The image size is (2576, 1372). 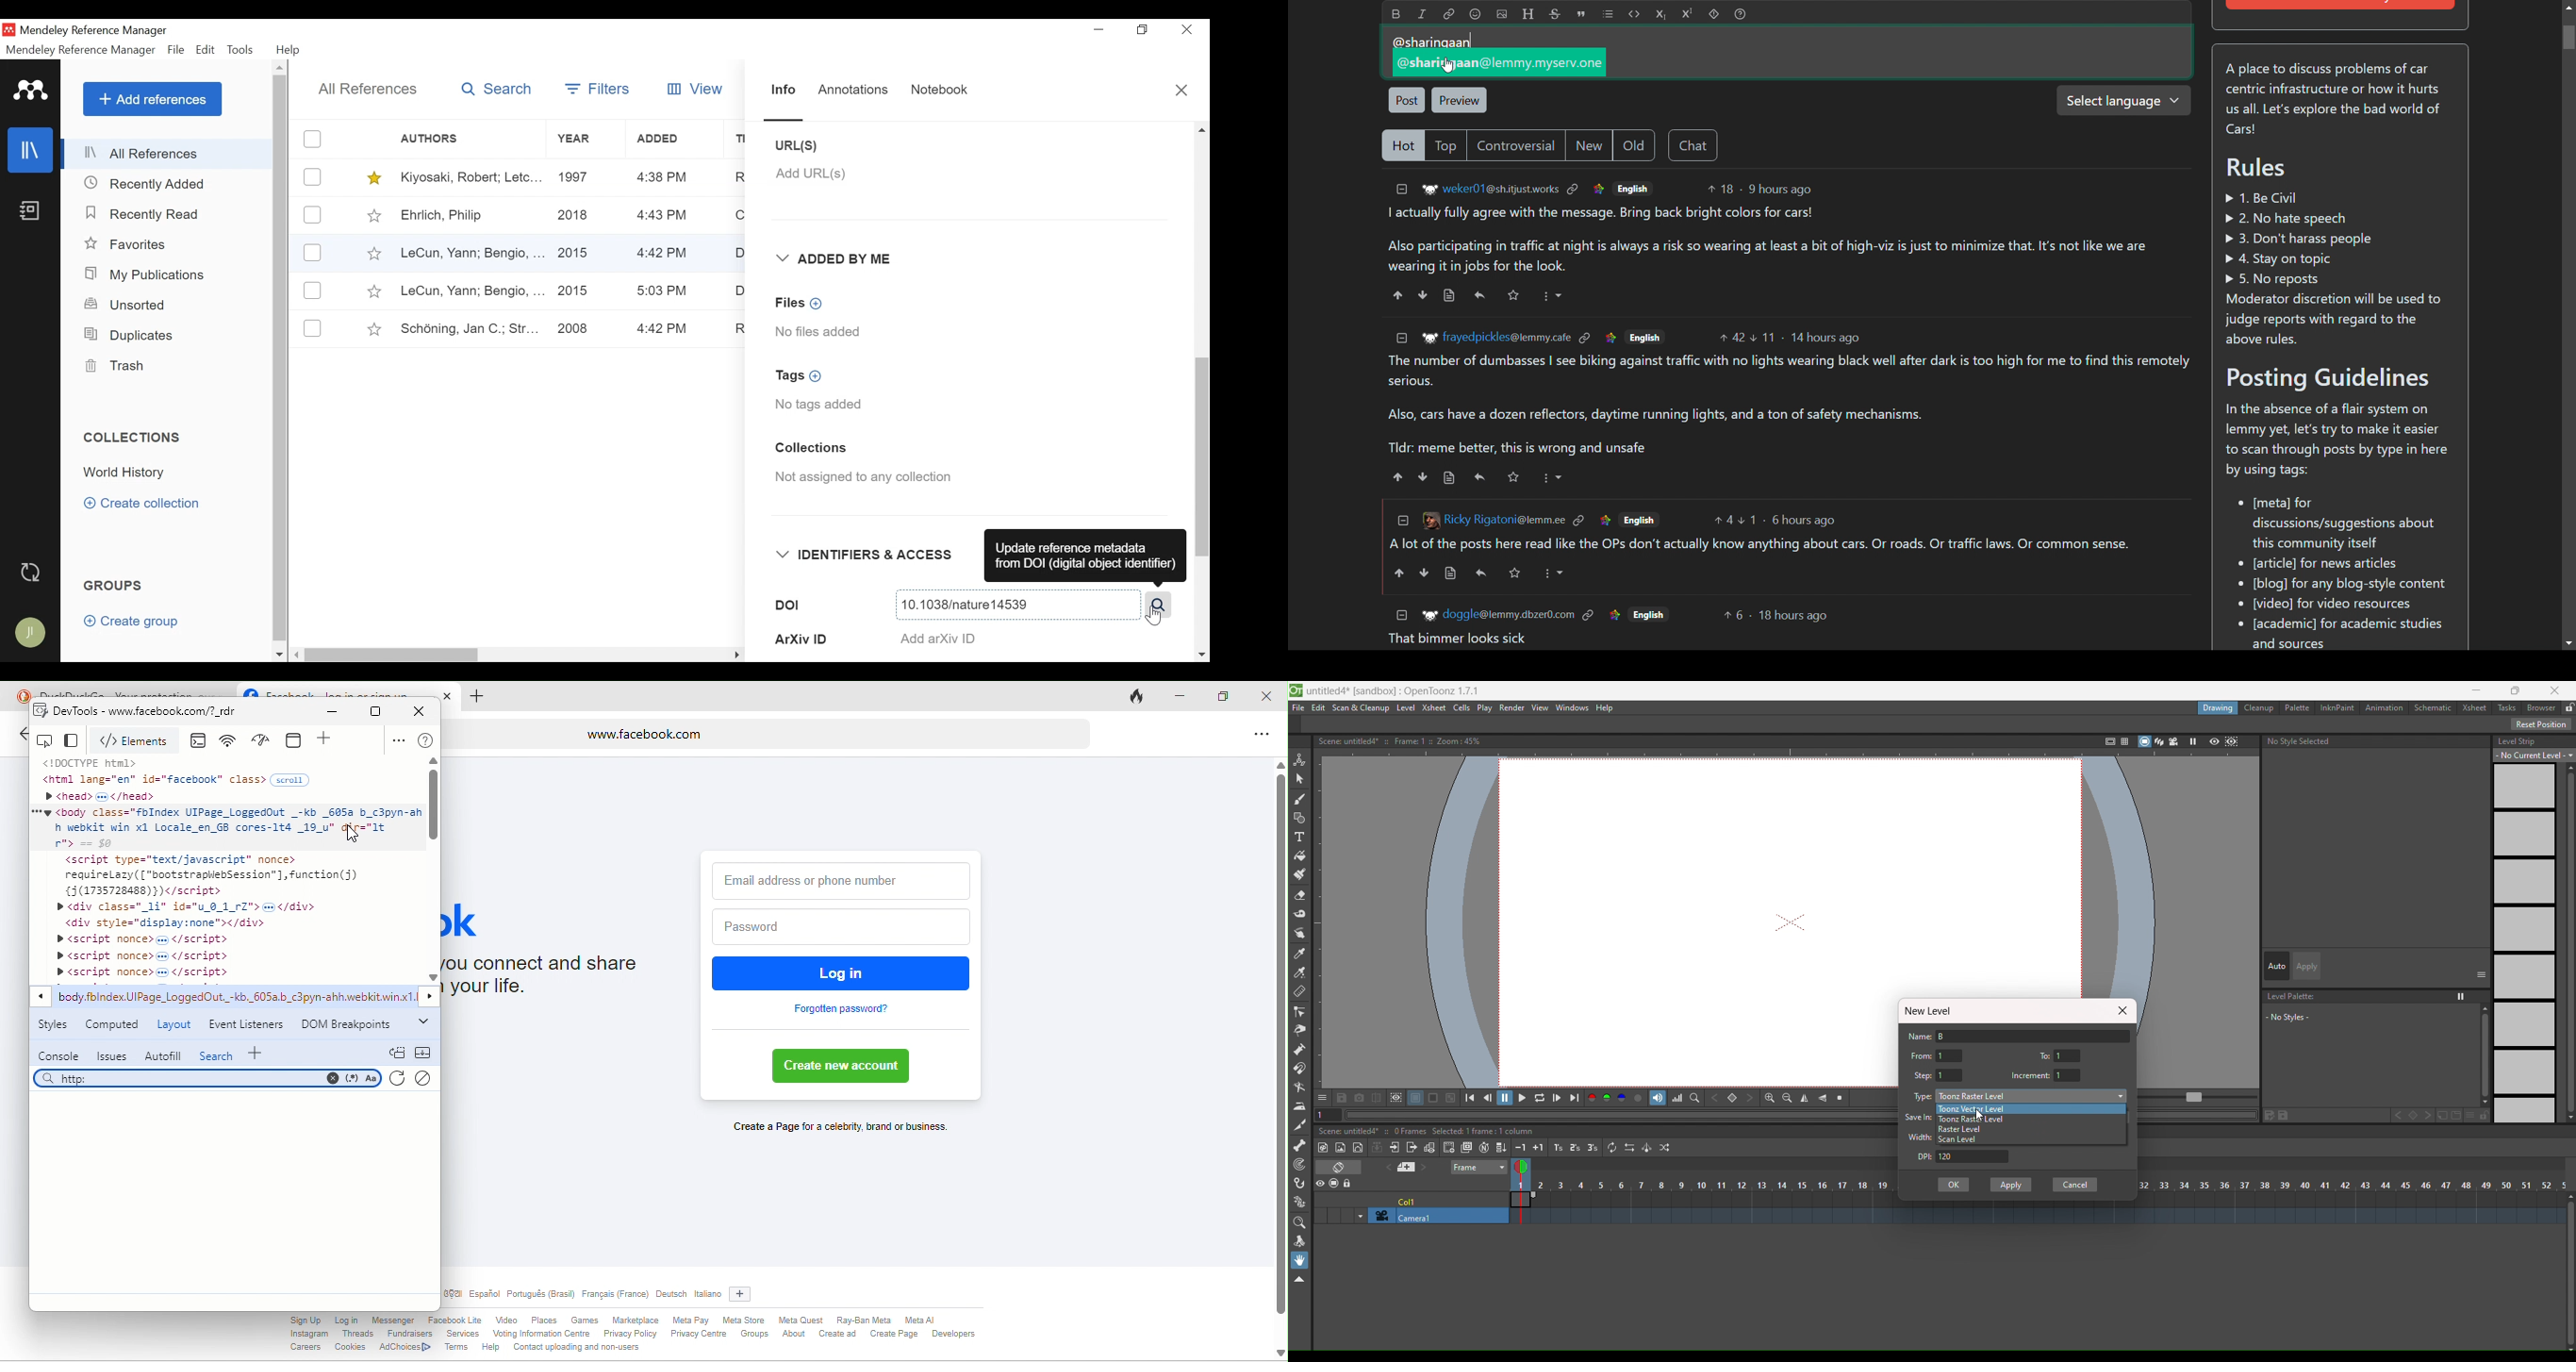 I want to click on | htmi#facebook body fbindexUlPage LoggedOut,-kb. 605ab_cIpyn-ahhwebk, so click(x=237, y=999).